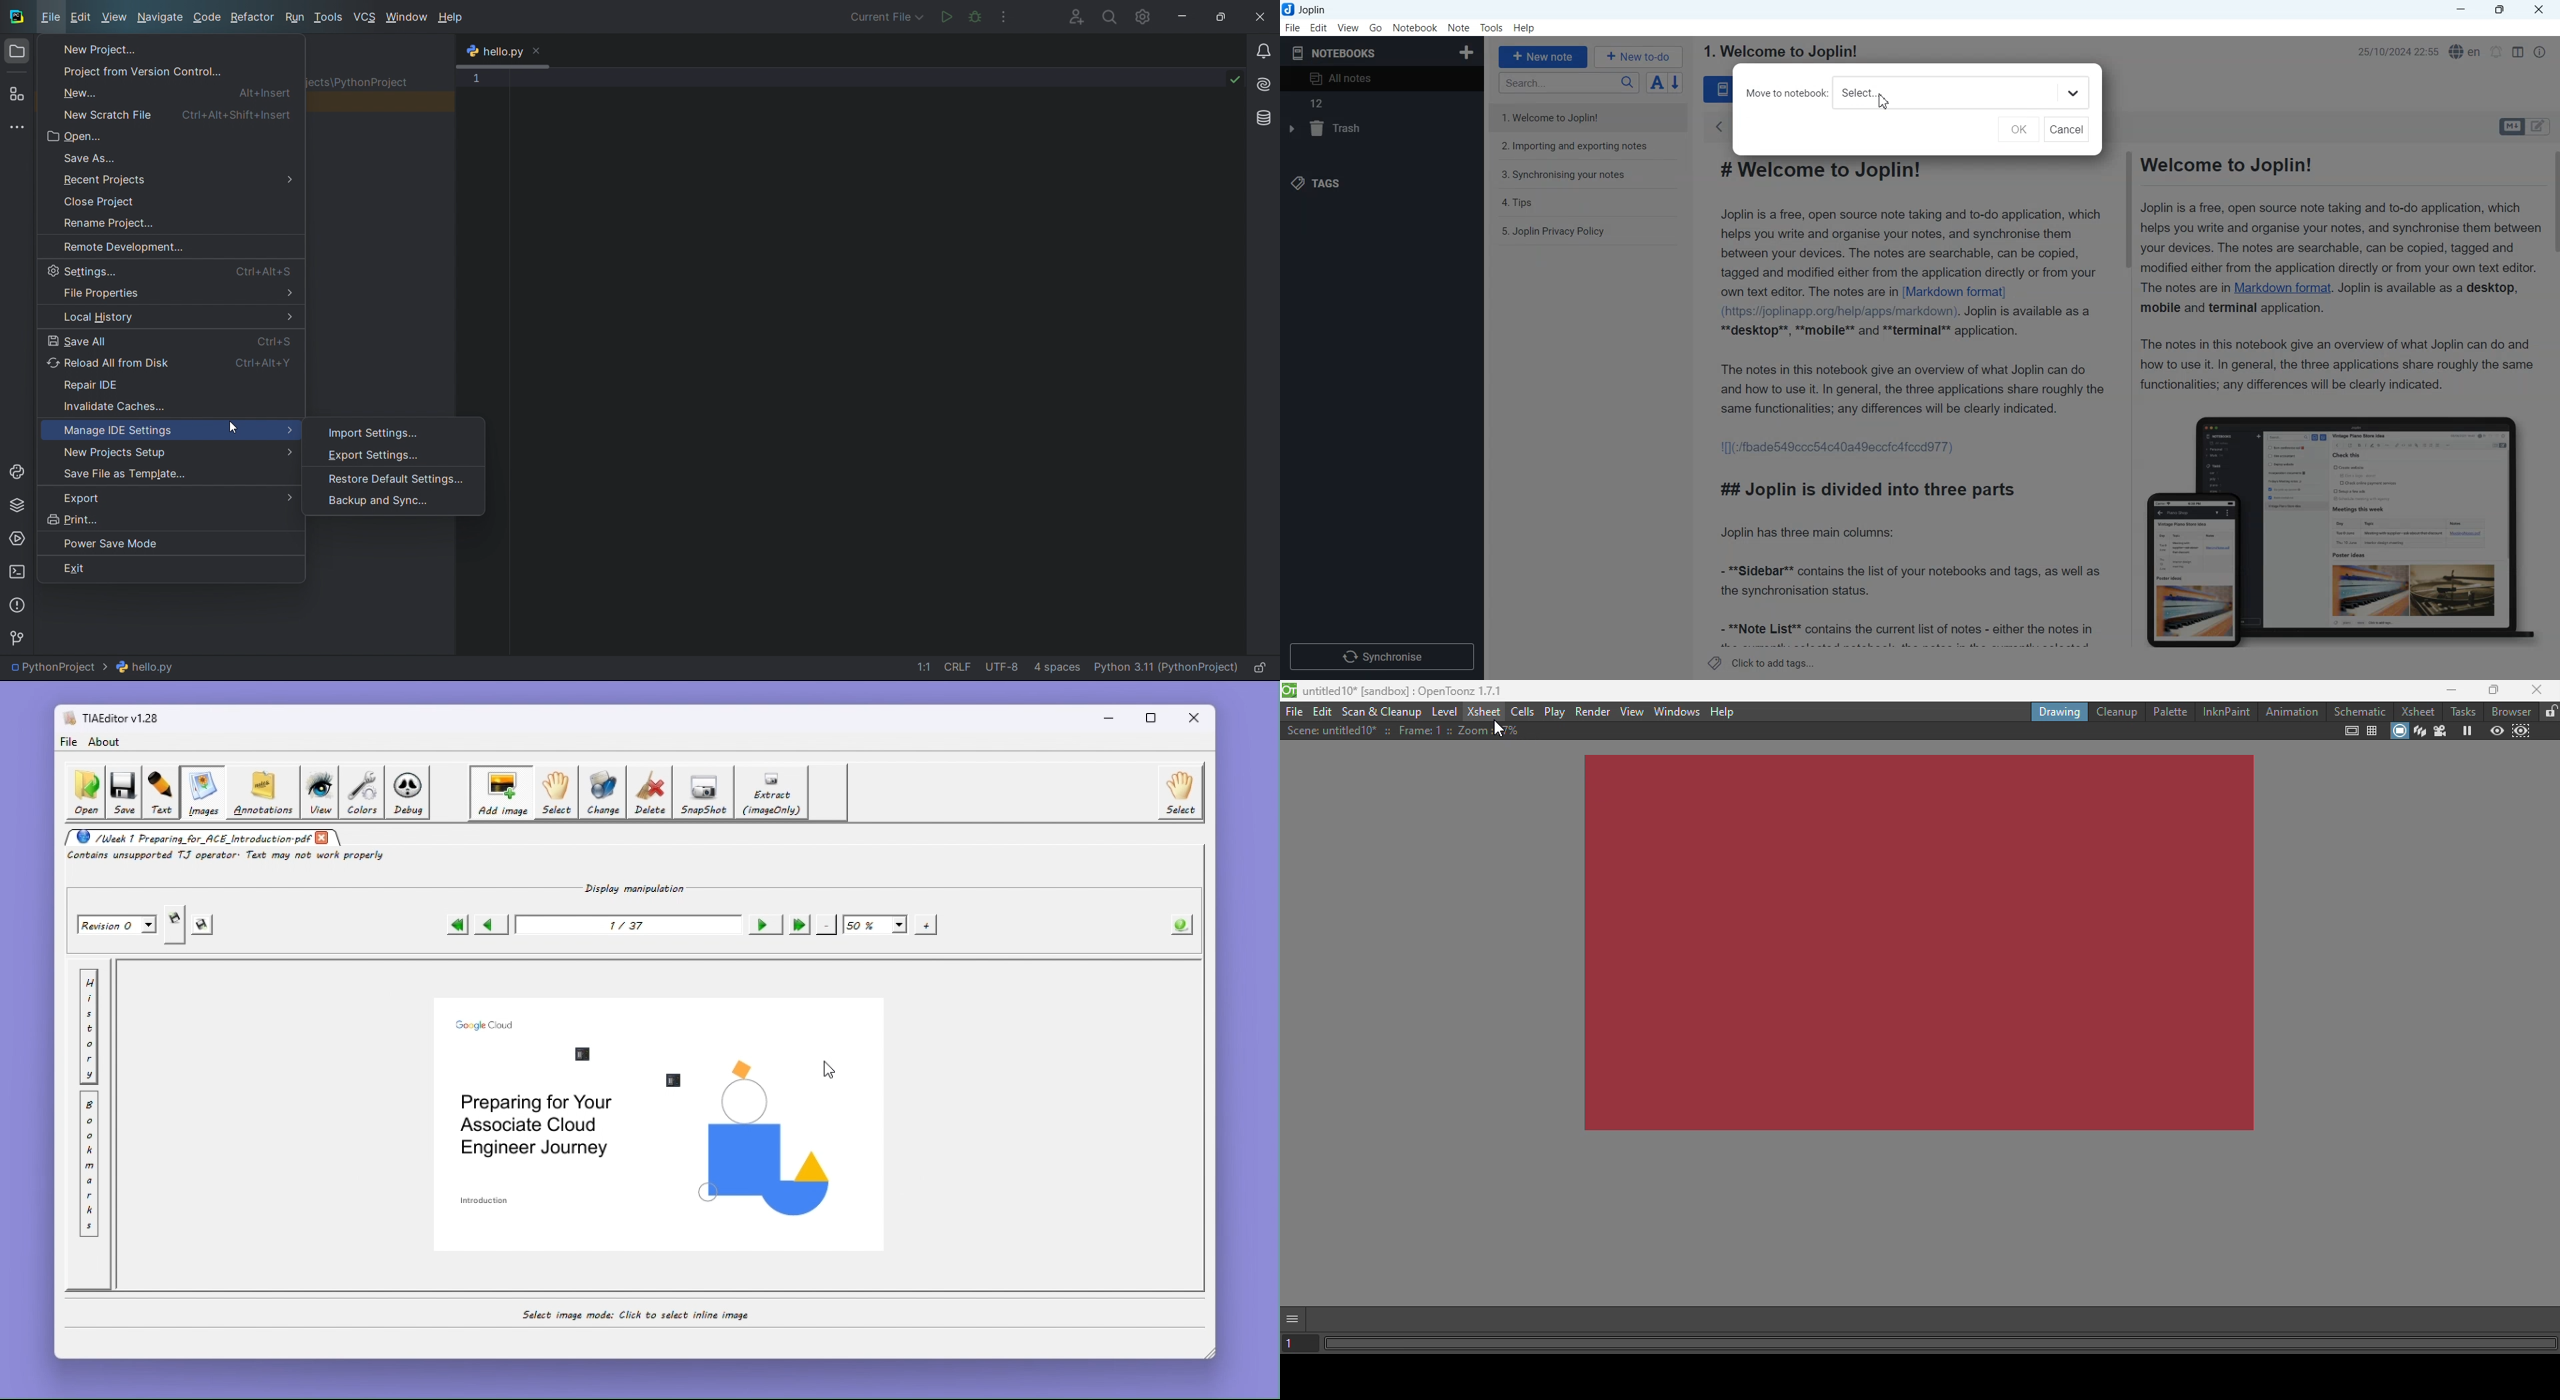 This screenshot has width=2576, height=1400. Describe the element at coordinates (83, 19) in the screenshot. I see `edit` at that location.